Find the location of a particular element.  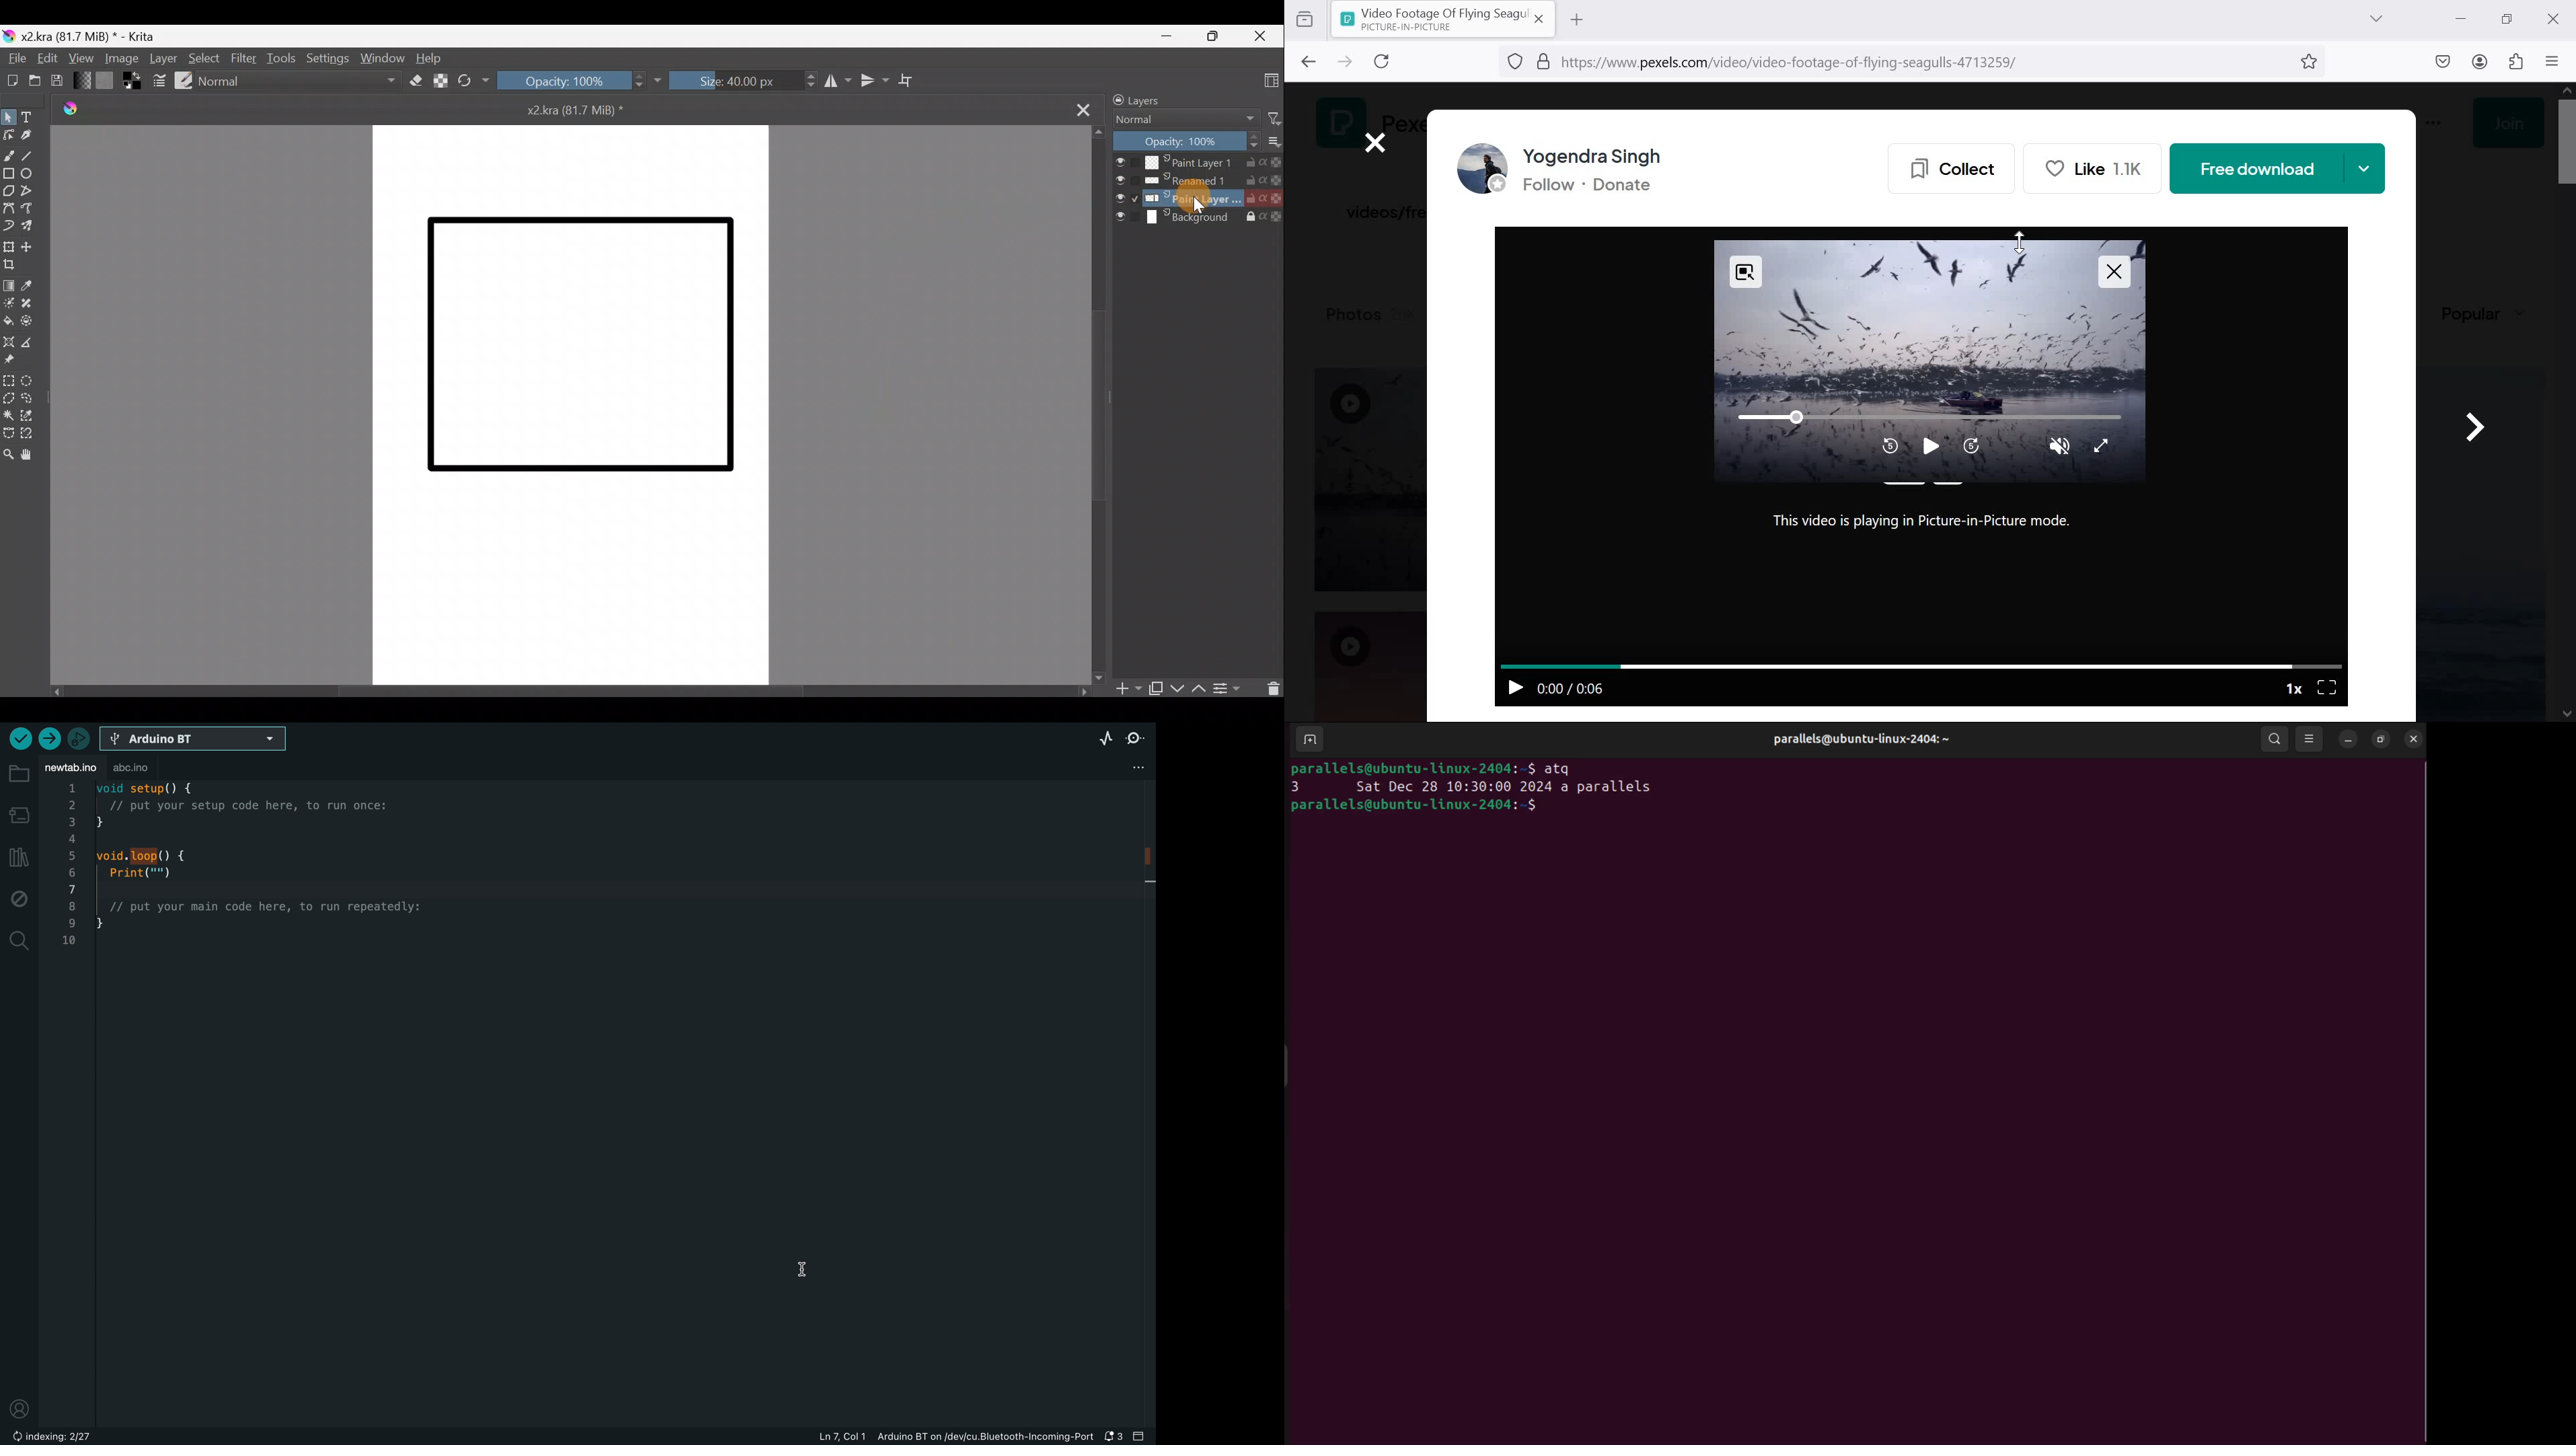

minimize is located at coordinates (2459, 17).